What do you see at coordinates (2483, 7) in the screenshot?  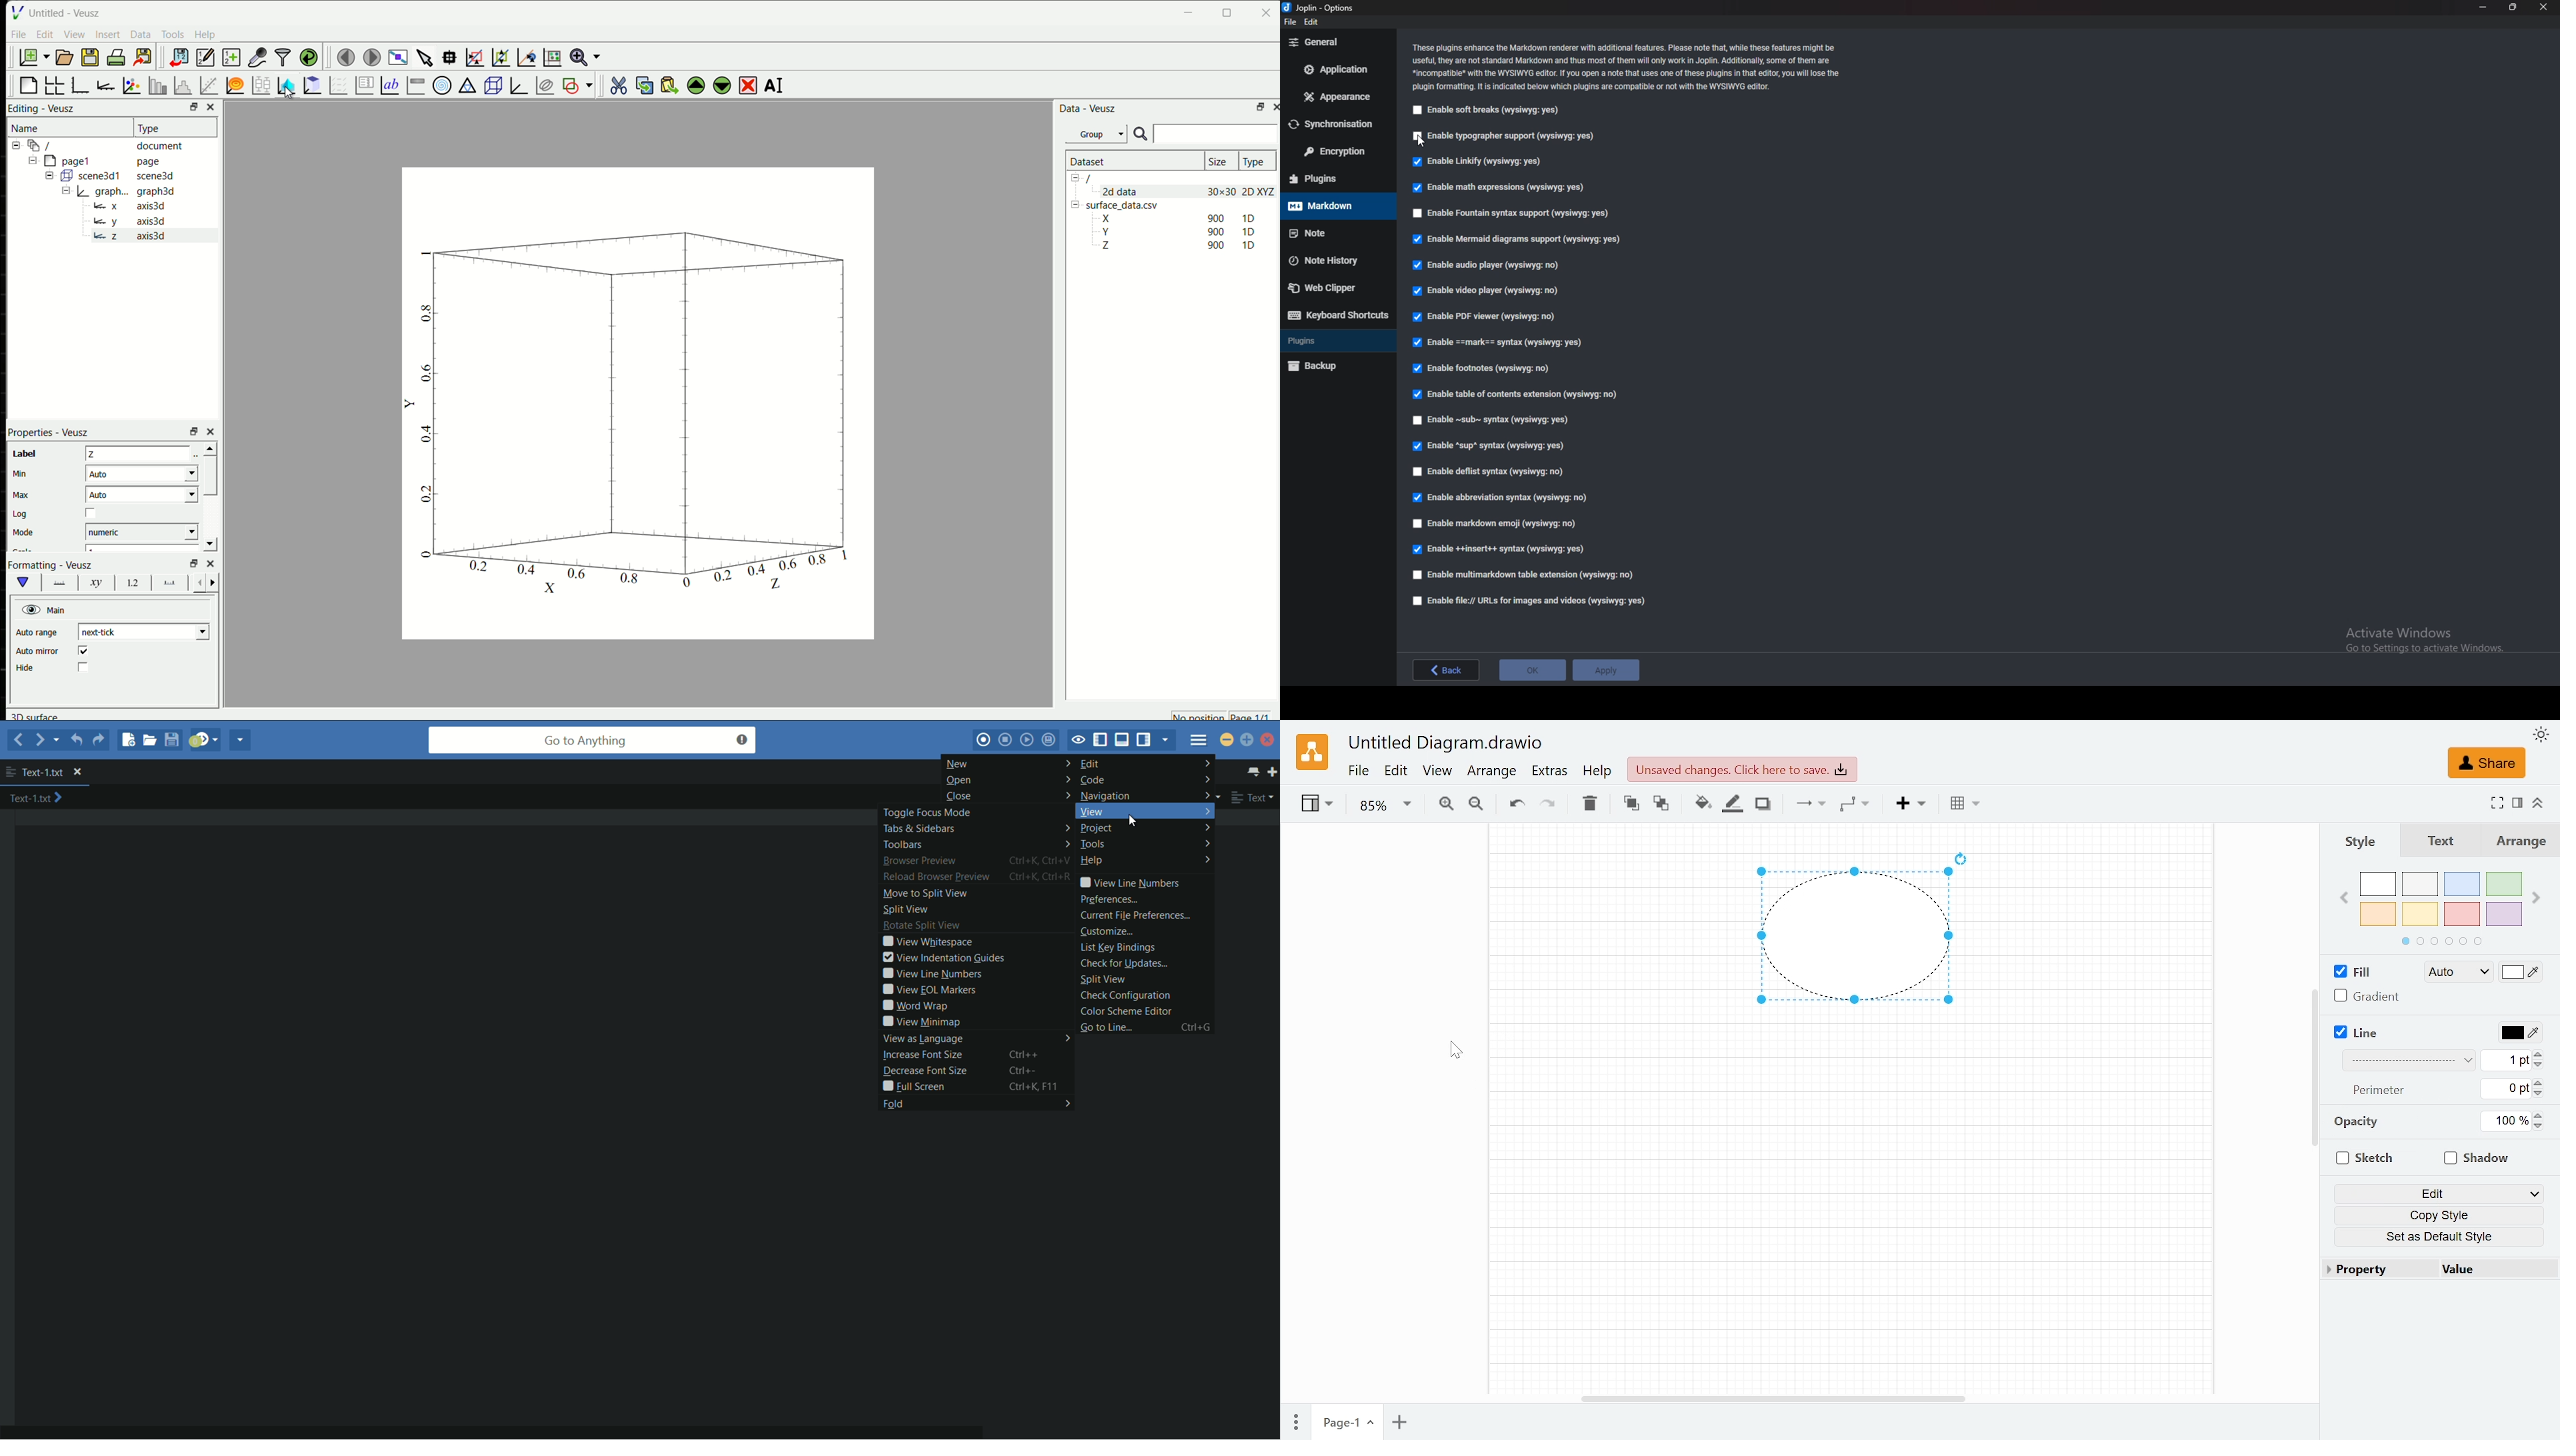 I see `minimize` at bounding box center [2483, 7].